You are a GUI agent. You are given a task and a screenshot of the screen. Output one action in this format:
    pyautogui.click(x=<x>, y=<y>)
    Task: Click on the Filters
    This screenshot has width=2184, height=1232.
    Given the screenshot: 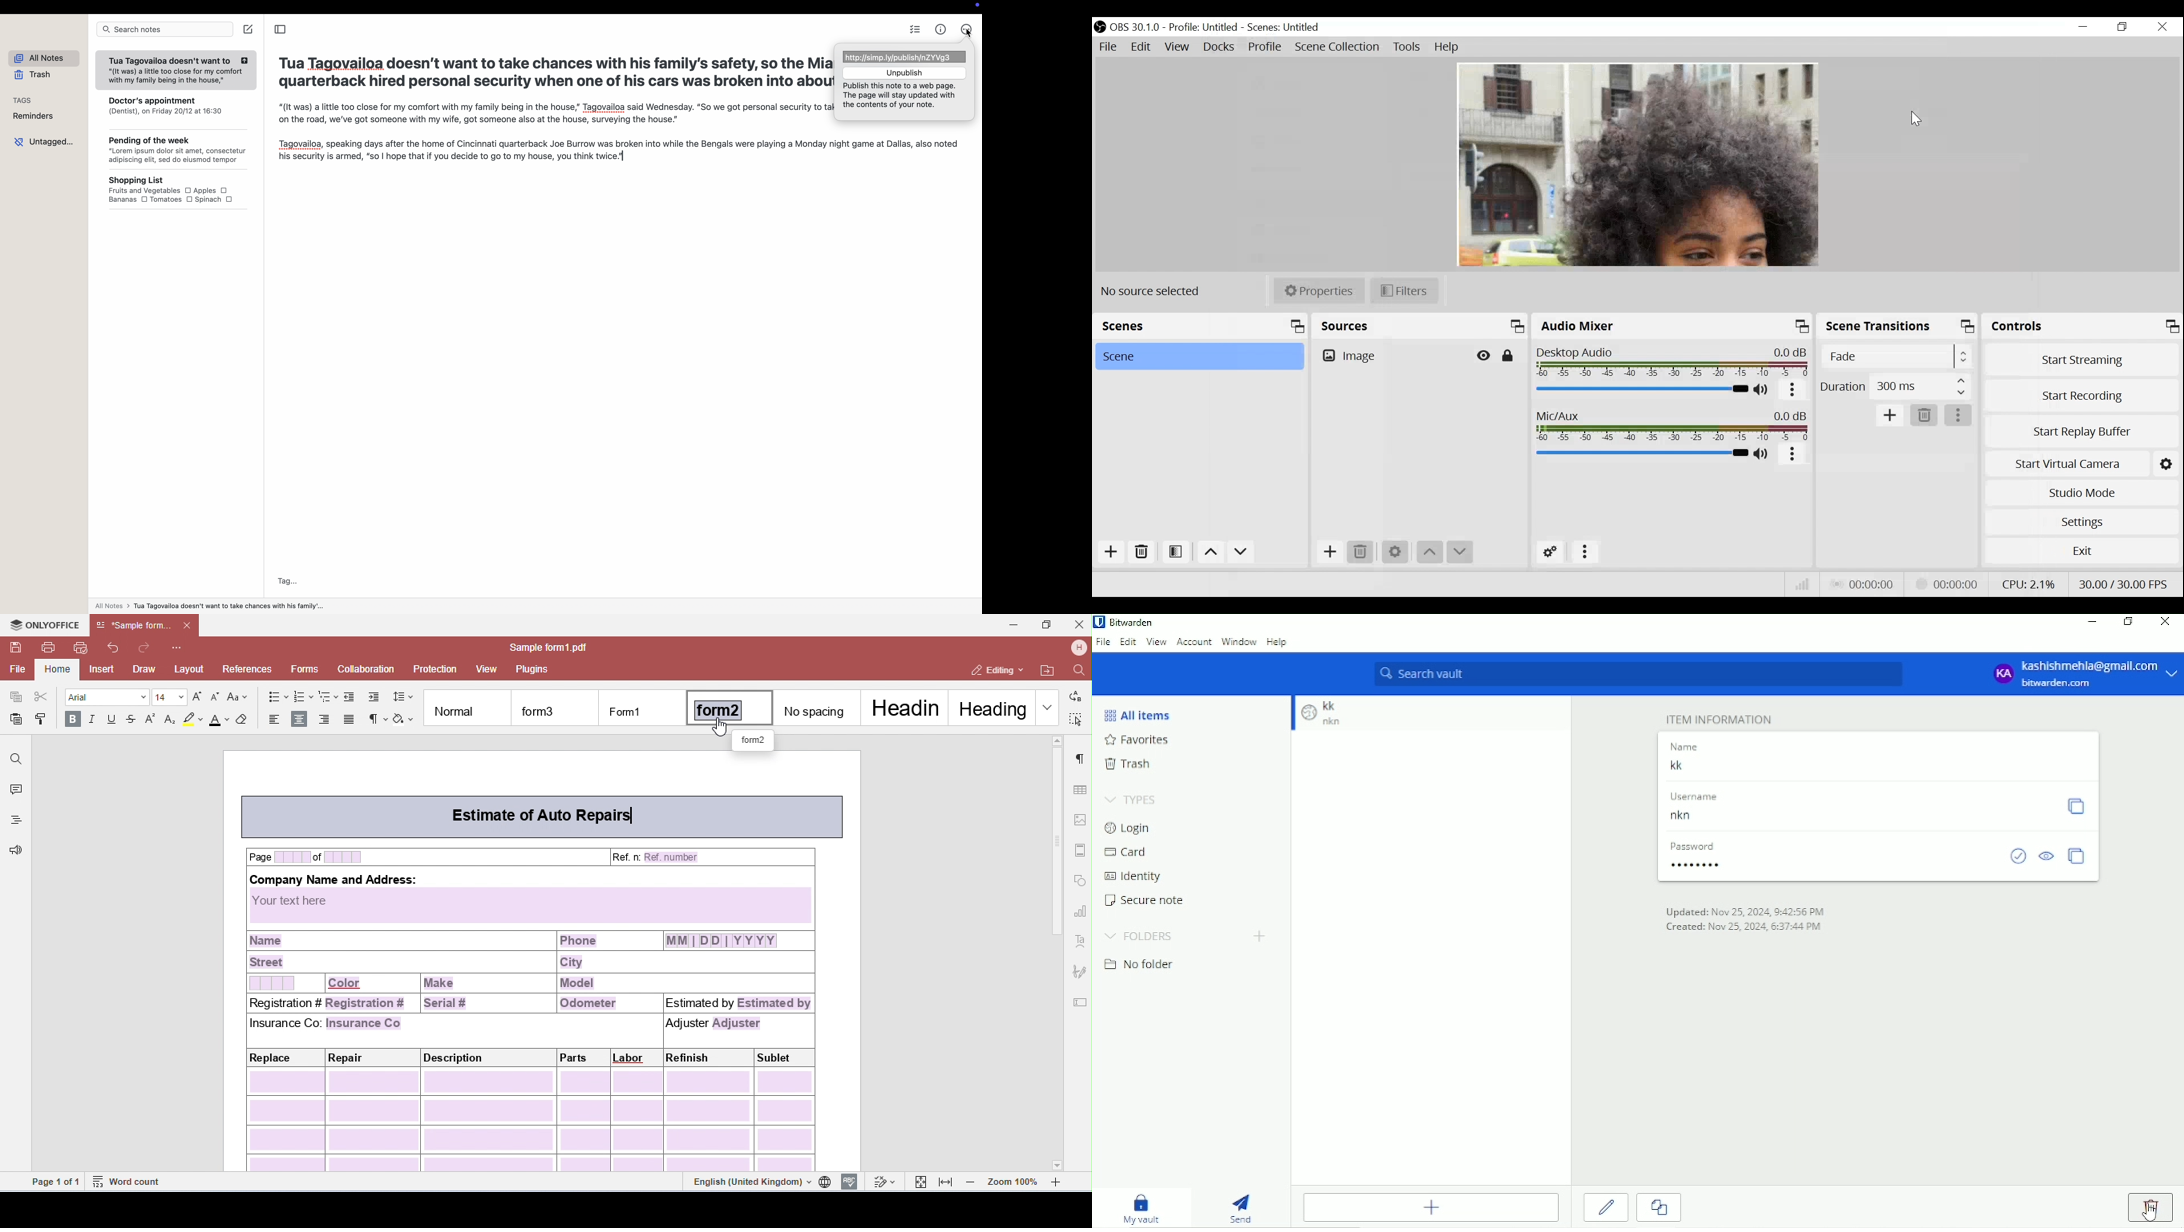 What is the action you would take?
    pyautogui.click(x=1405, y=291)
    